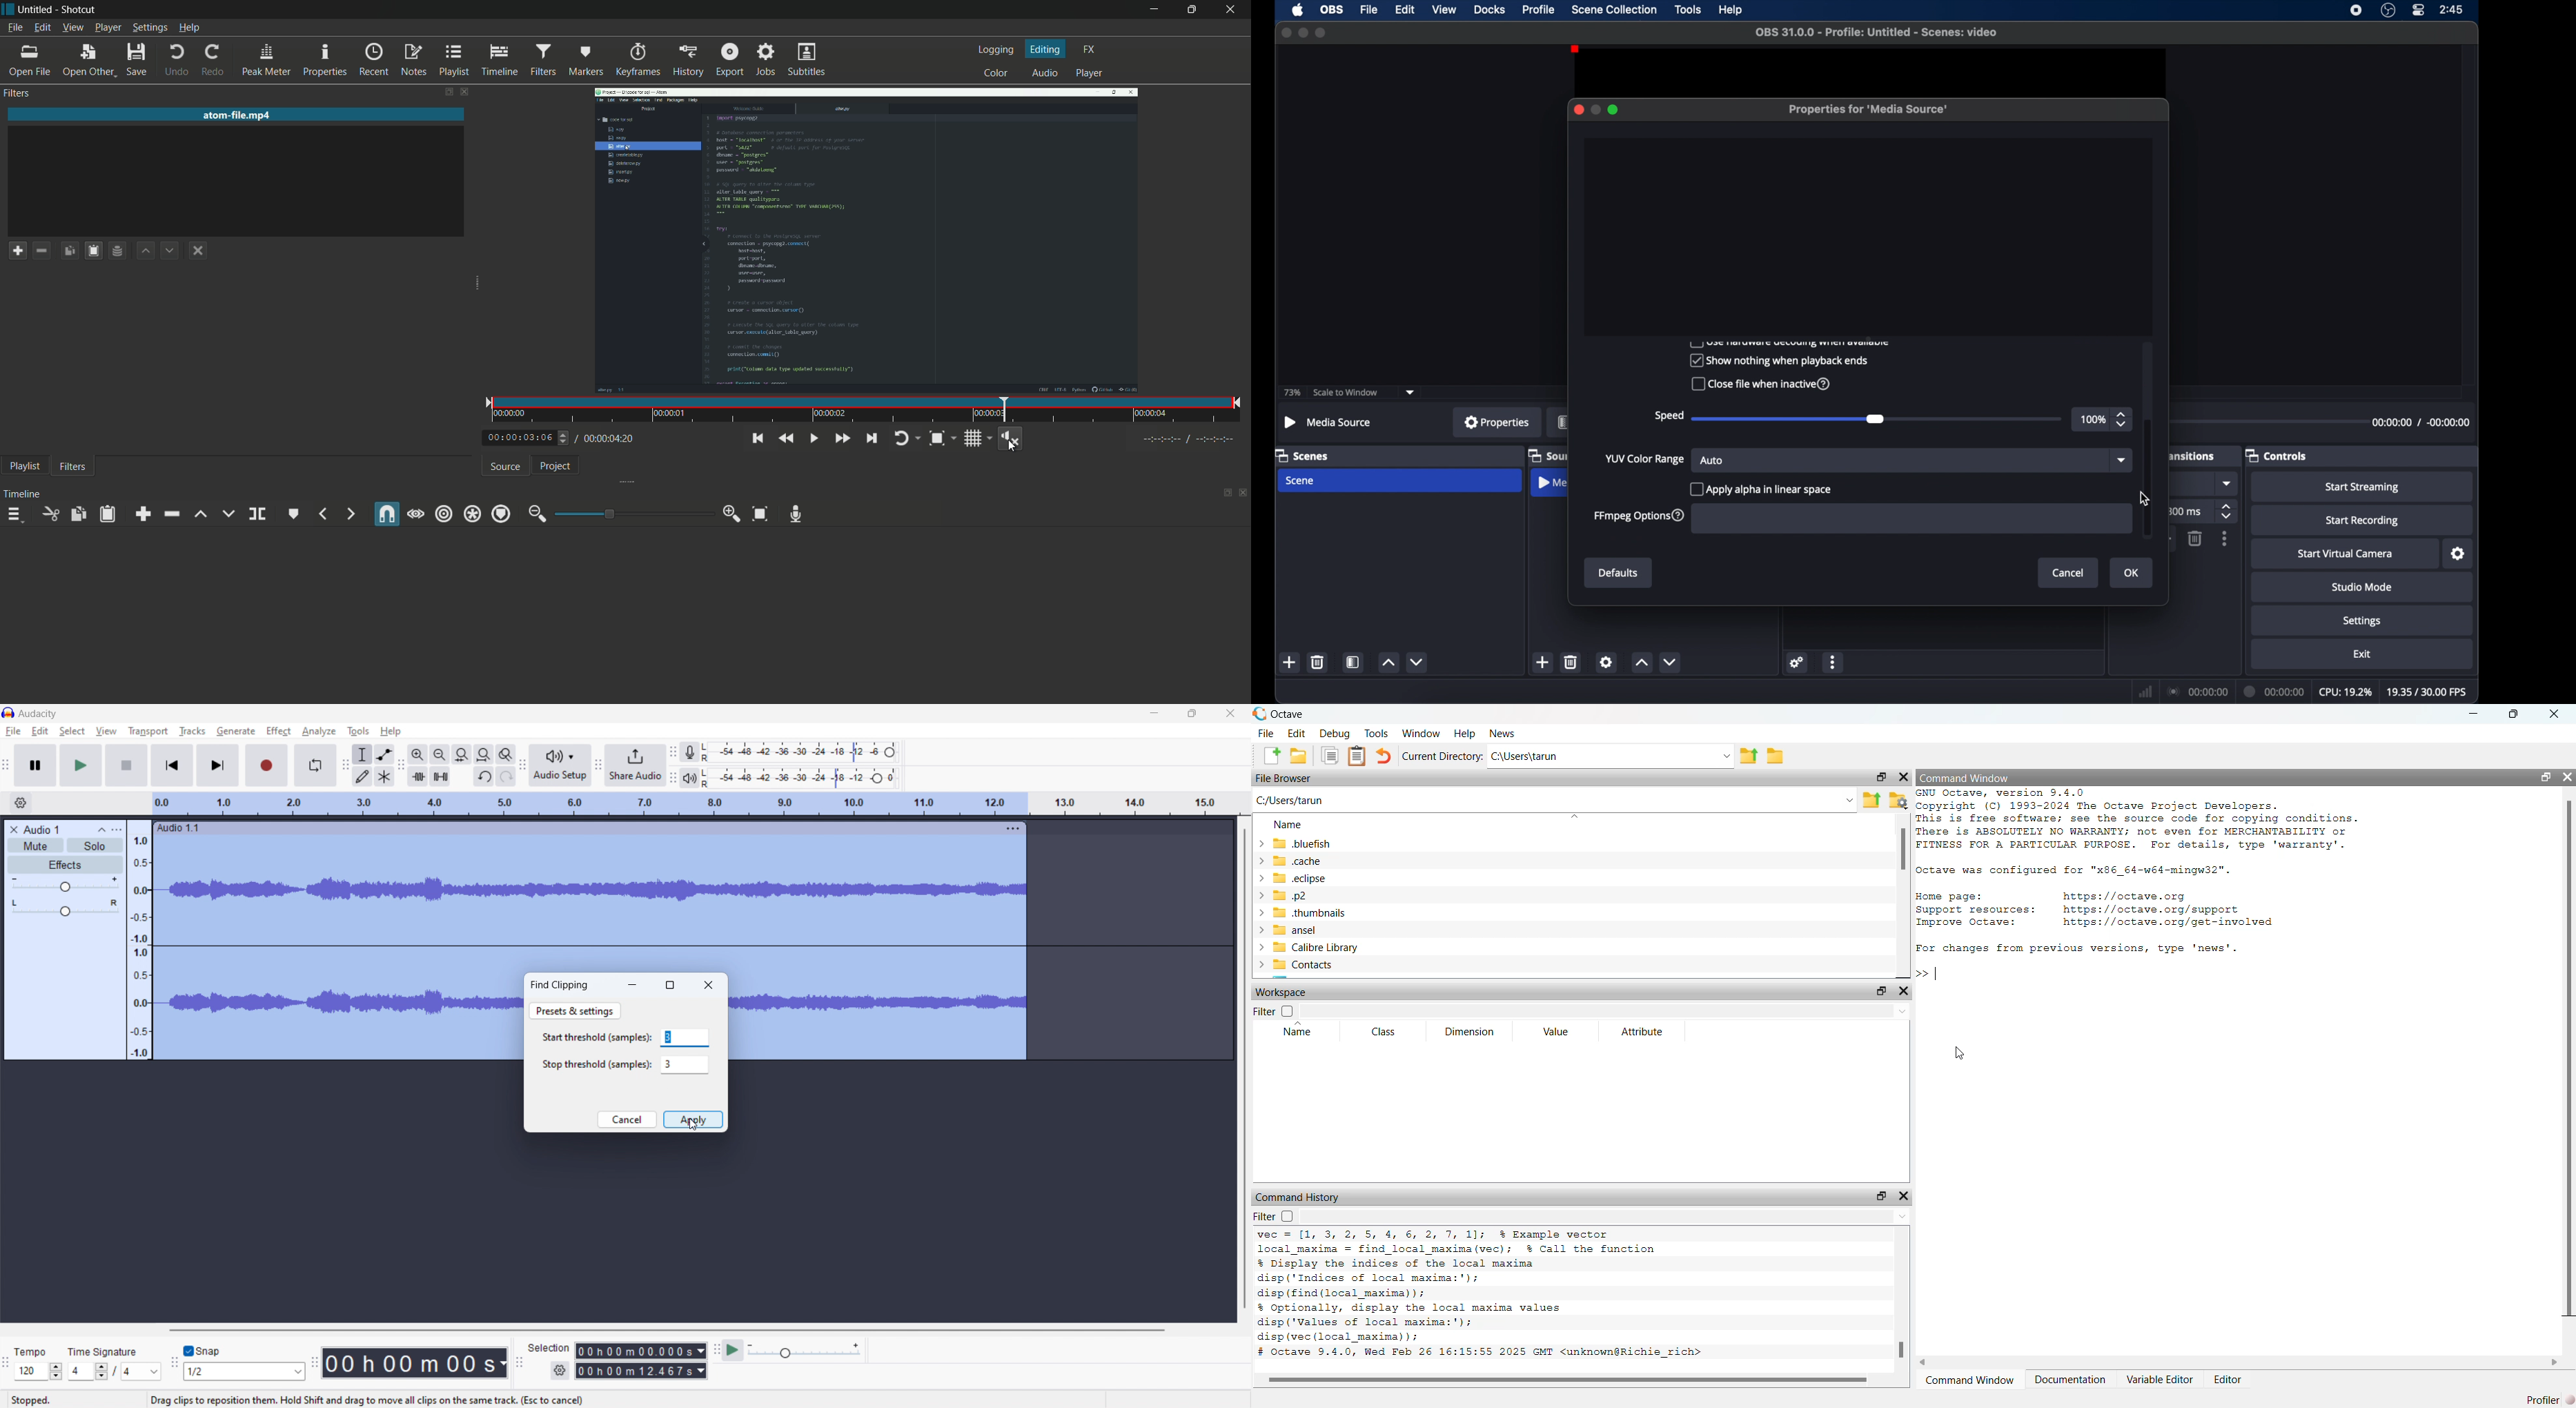 The height and width of the screenshot is (1428, 2576). Describe the element at coordinates (1908, 518) in the screenshot. I see `FFmpeg Option input` at that location.